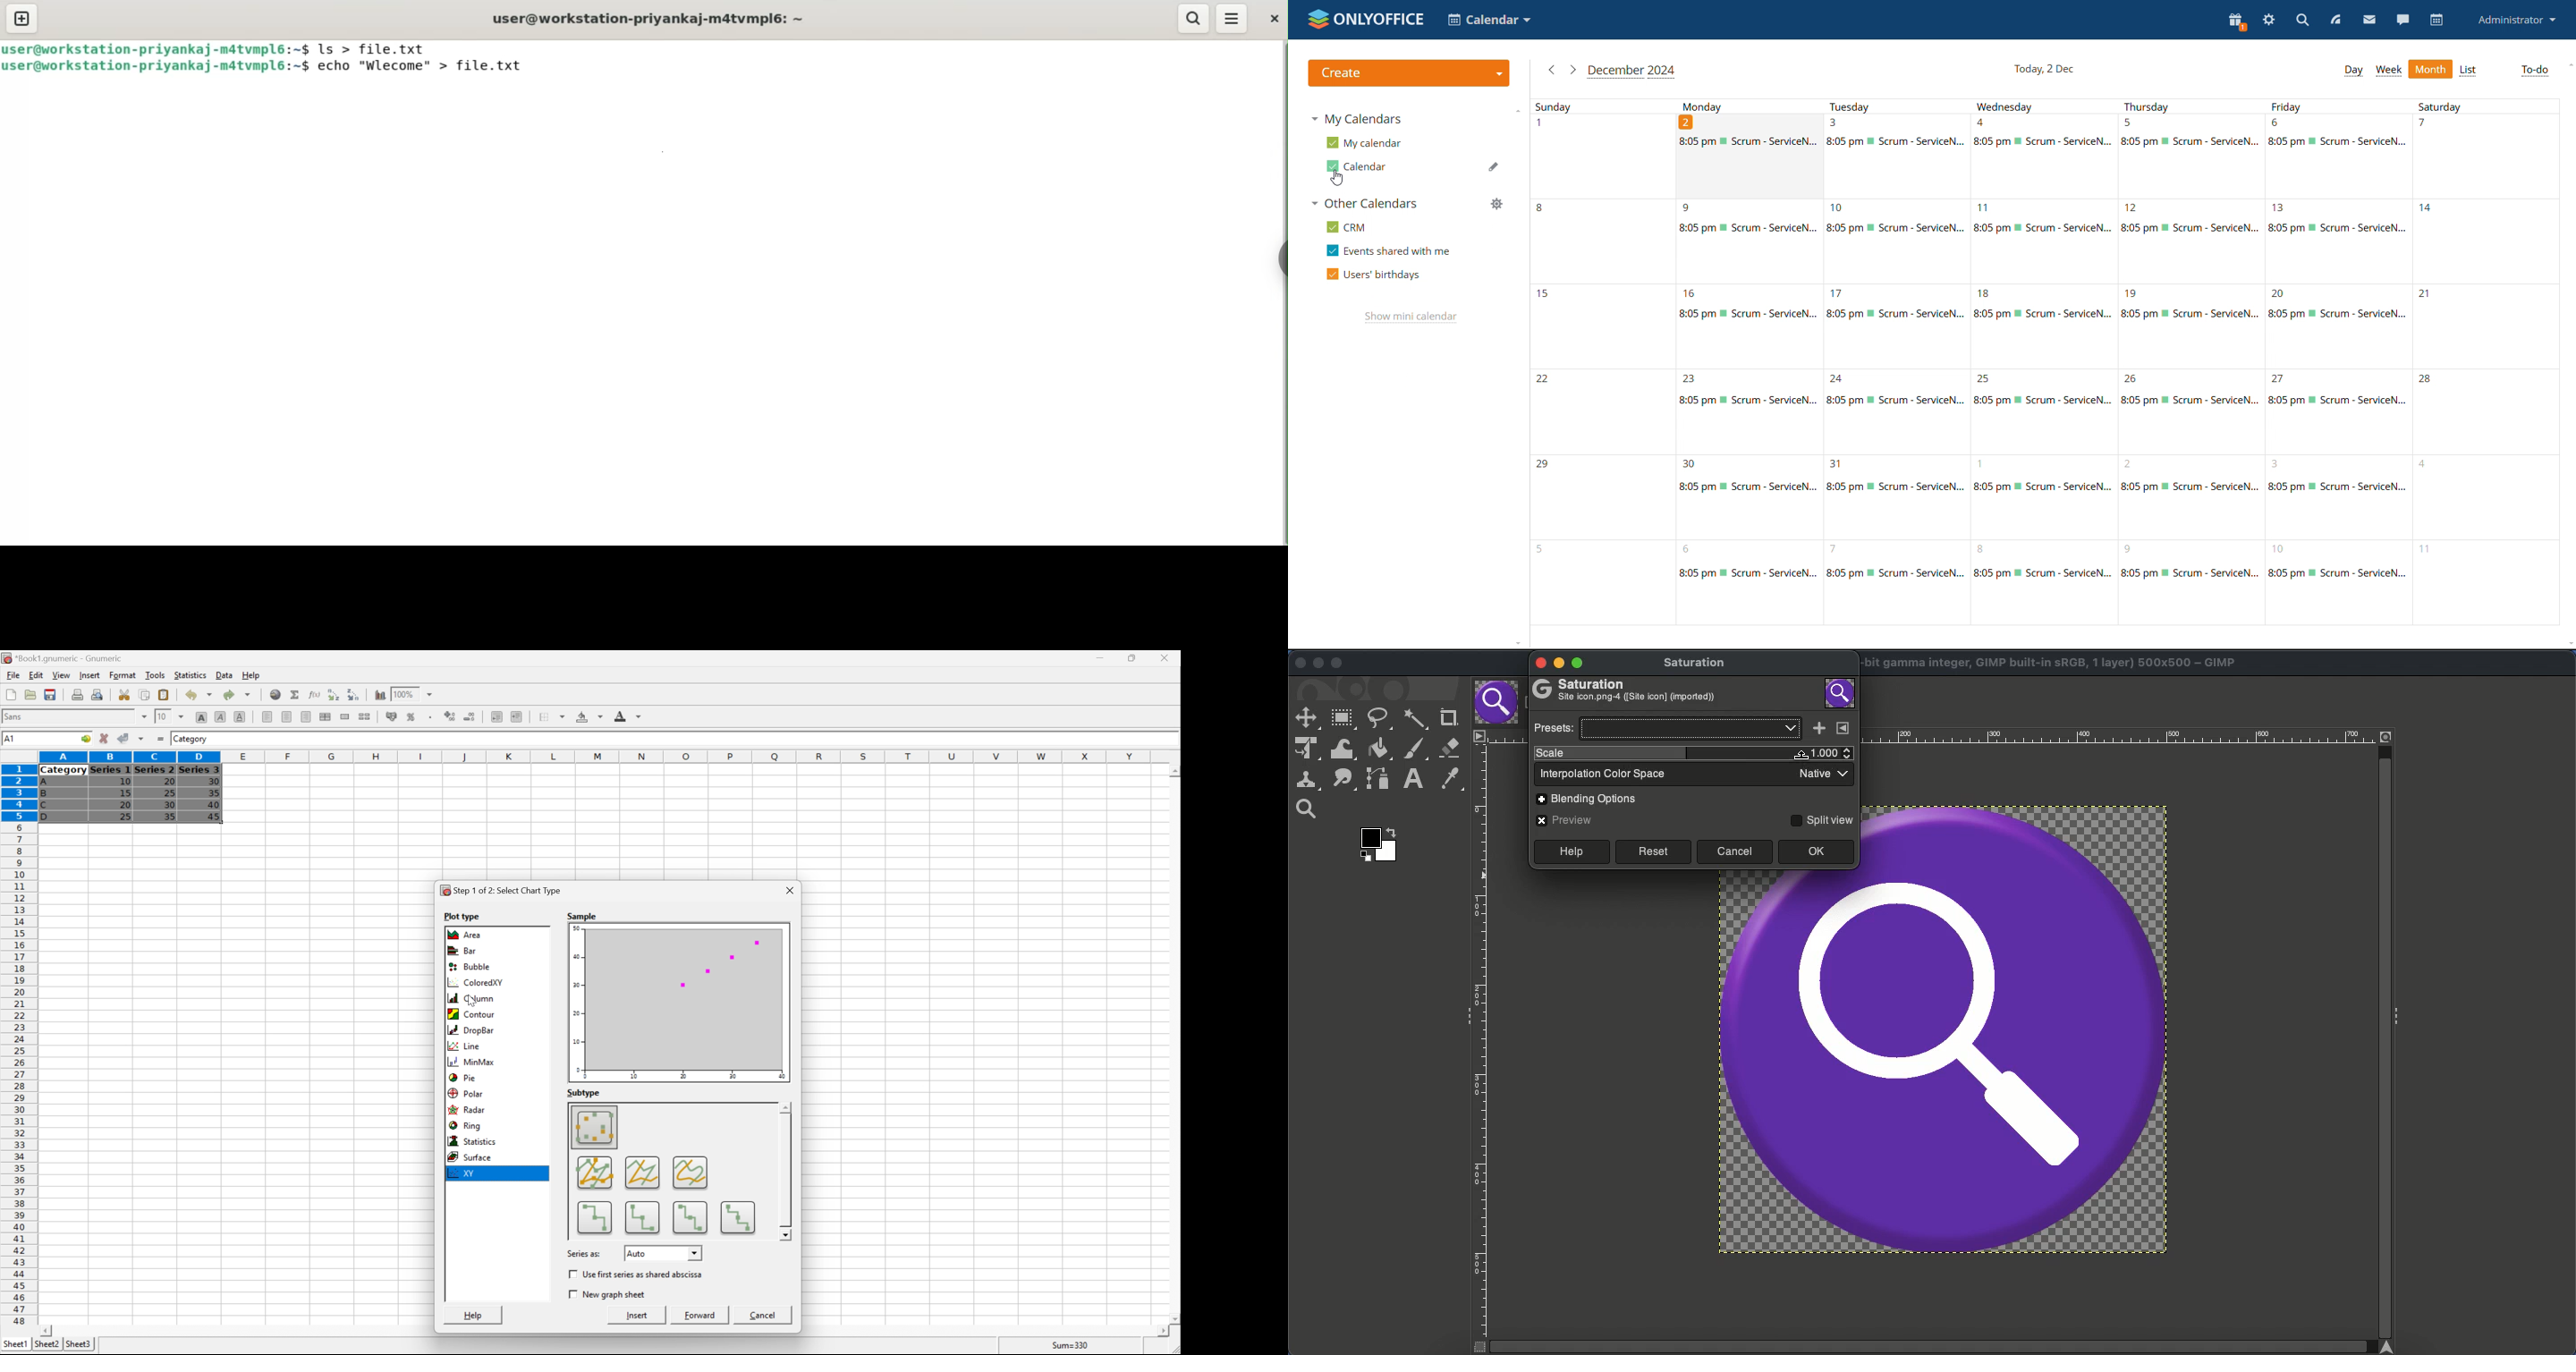 This screenshot has height=1372, width=2576. I want to click on Auto, so click(643, 1254).